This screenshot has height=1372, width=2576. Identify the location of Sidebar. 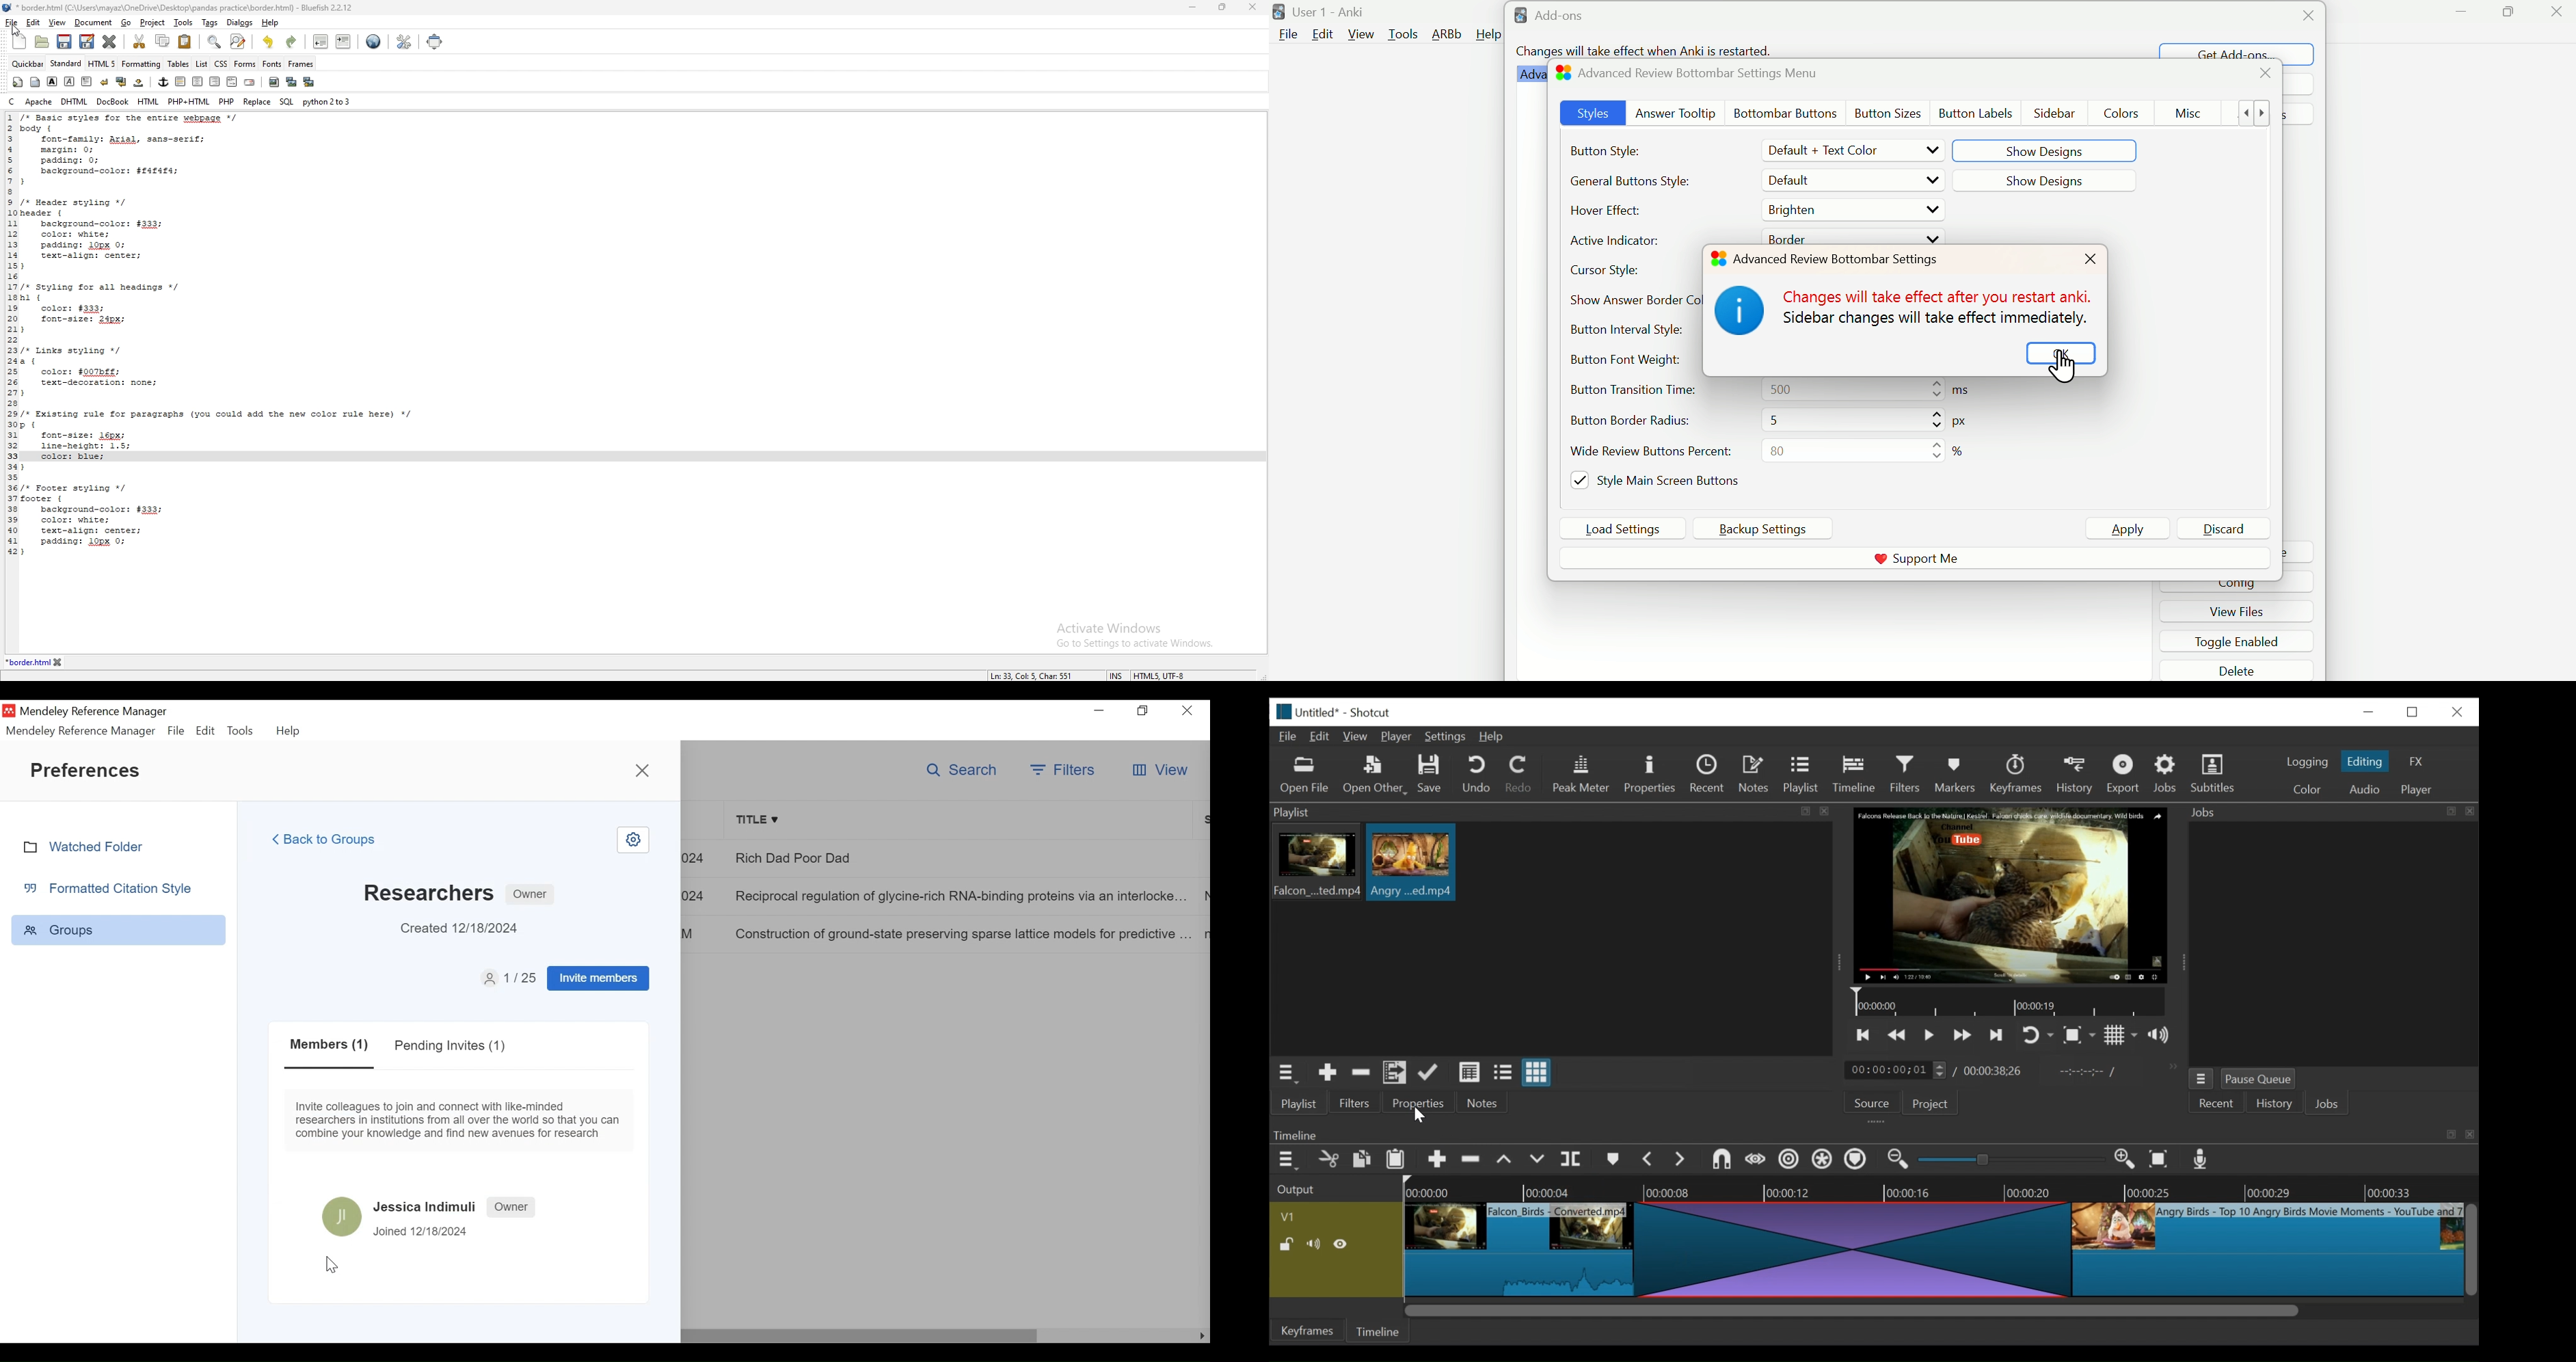
(2050, 115).